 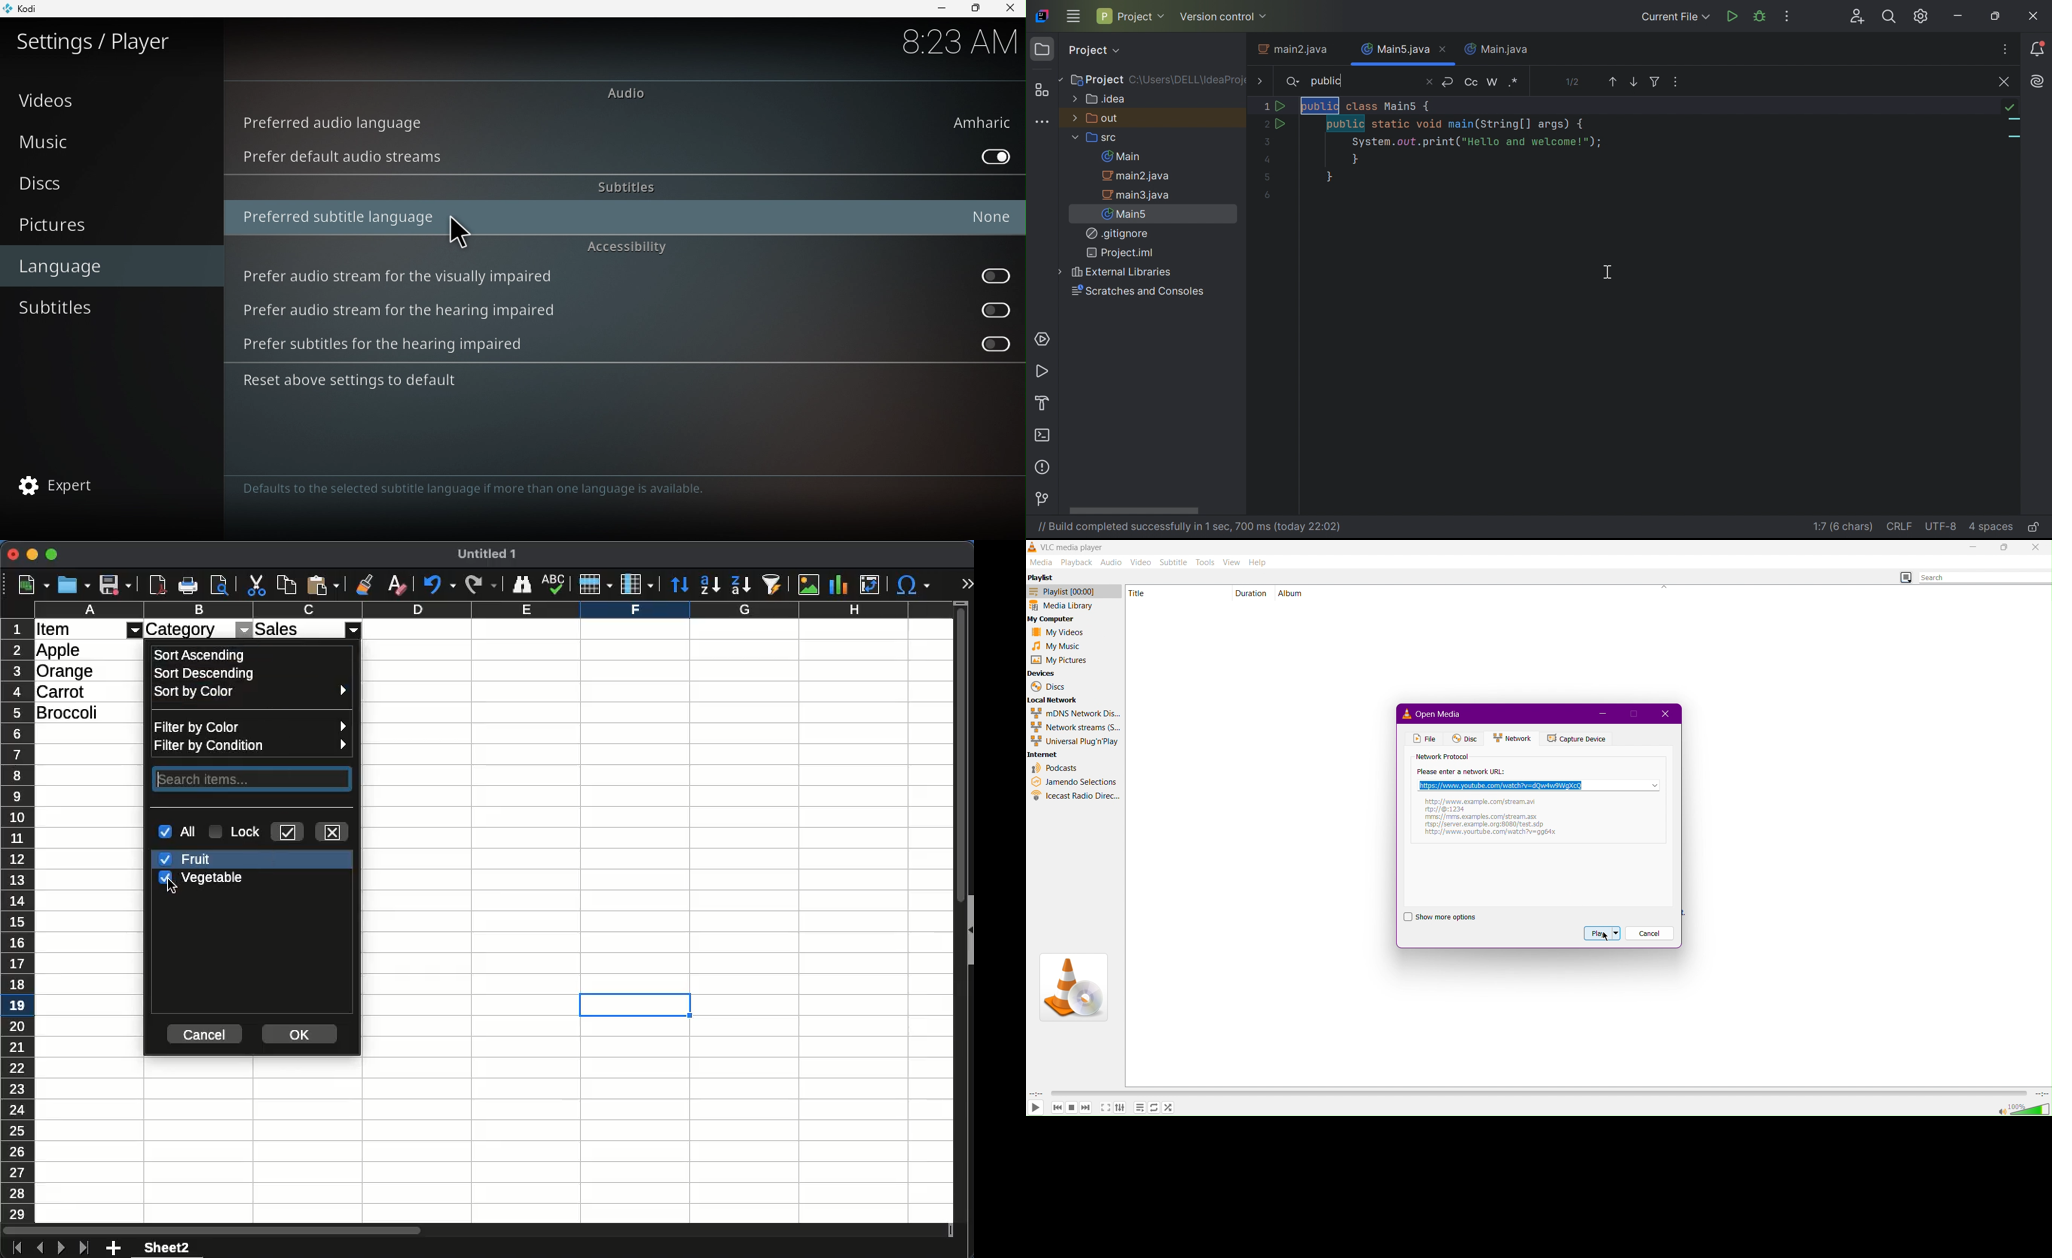 I want to click on print, so click(x=219, y=584).